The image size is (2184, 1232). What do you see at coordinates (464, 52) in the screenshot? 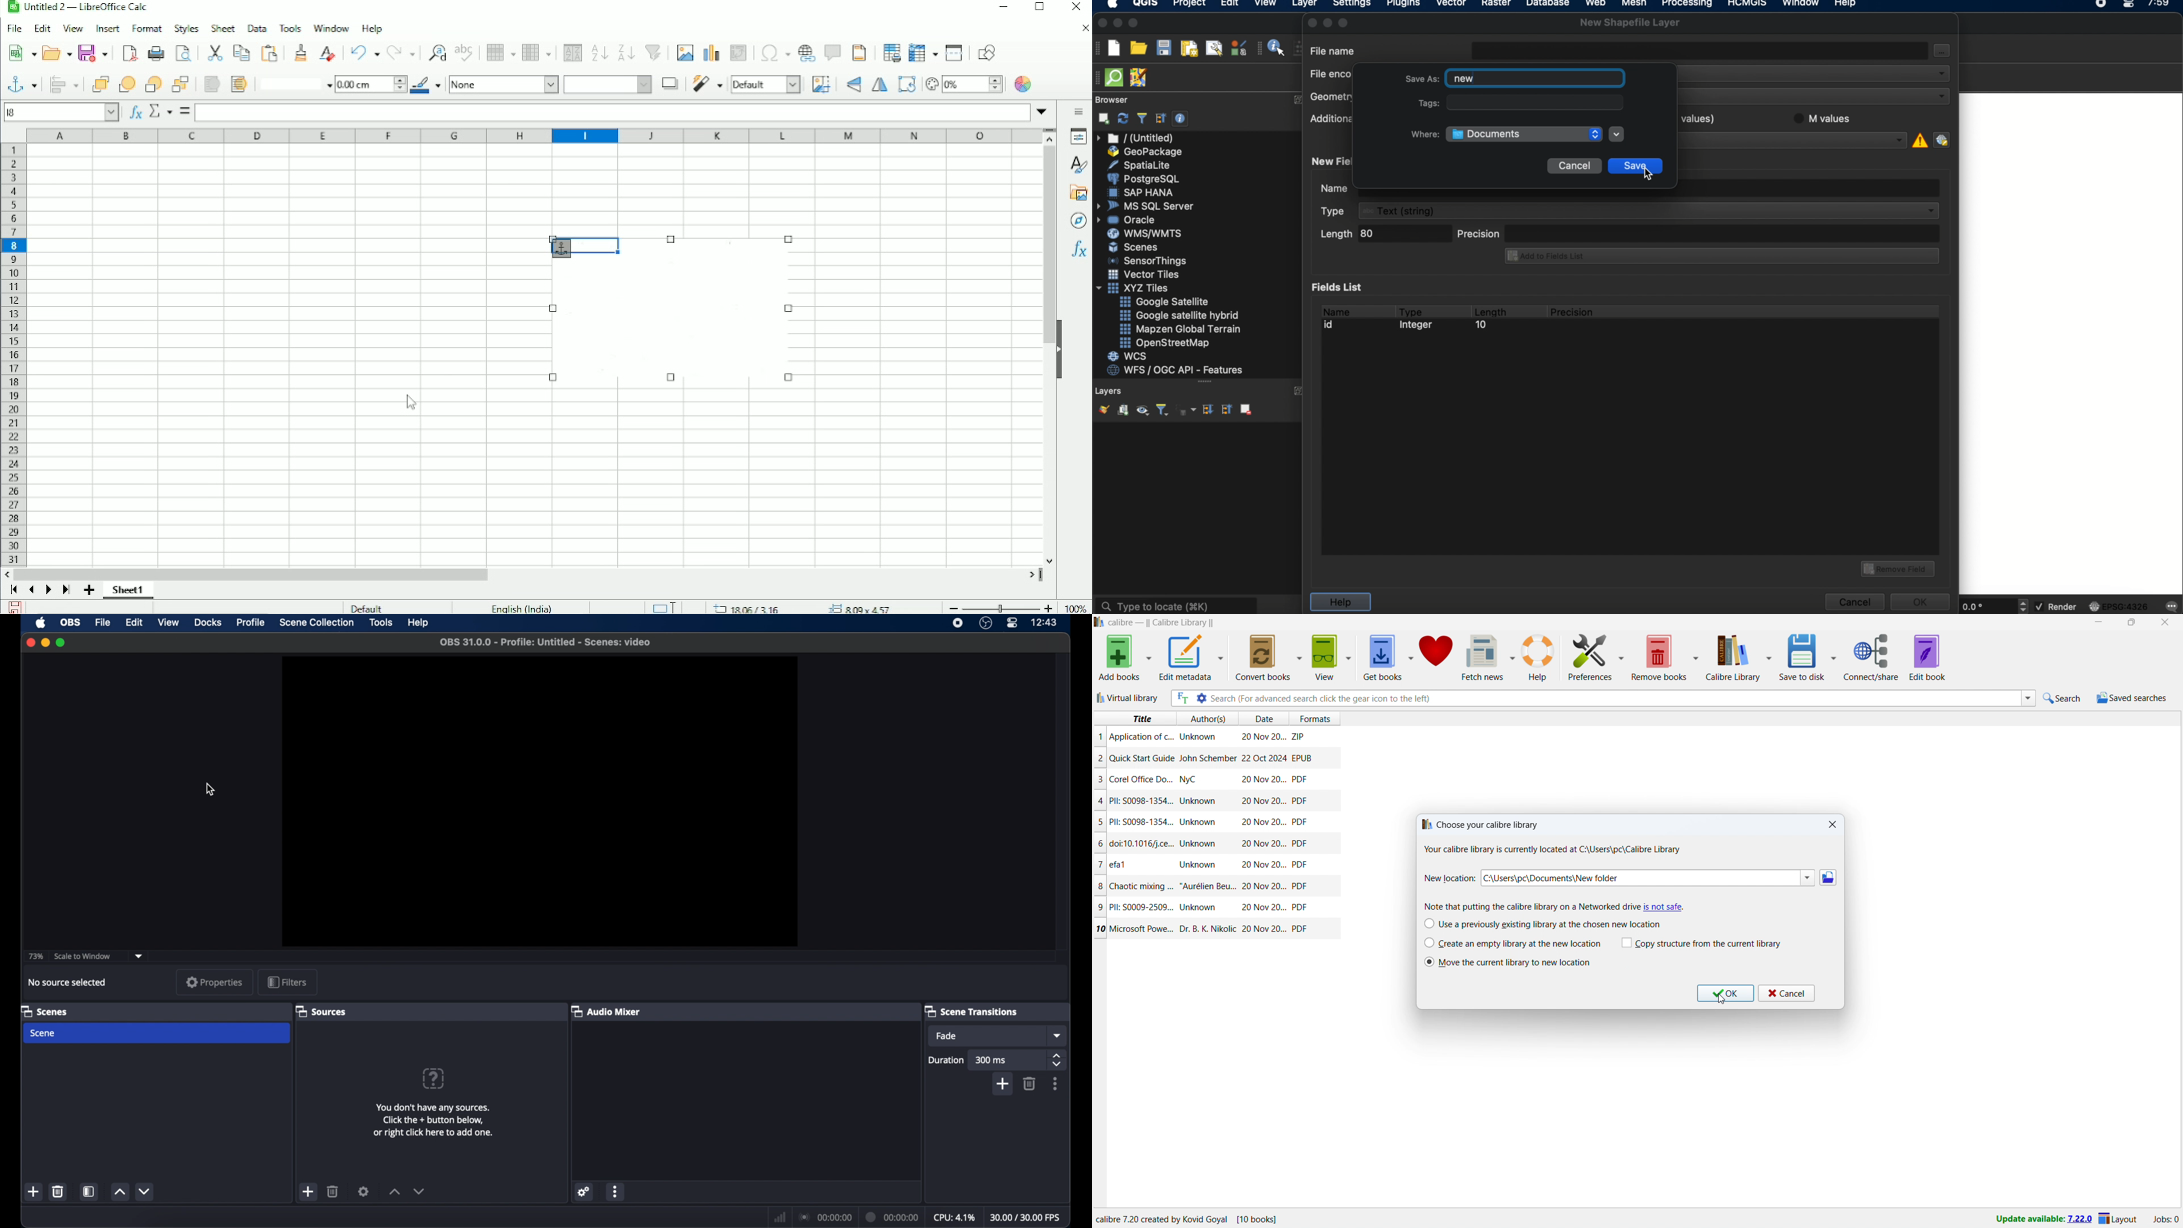
I see `Spell check` at bounding box center [464, 52].